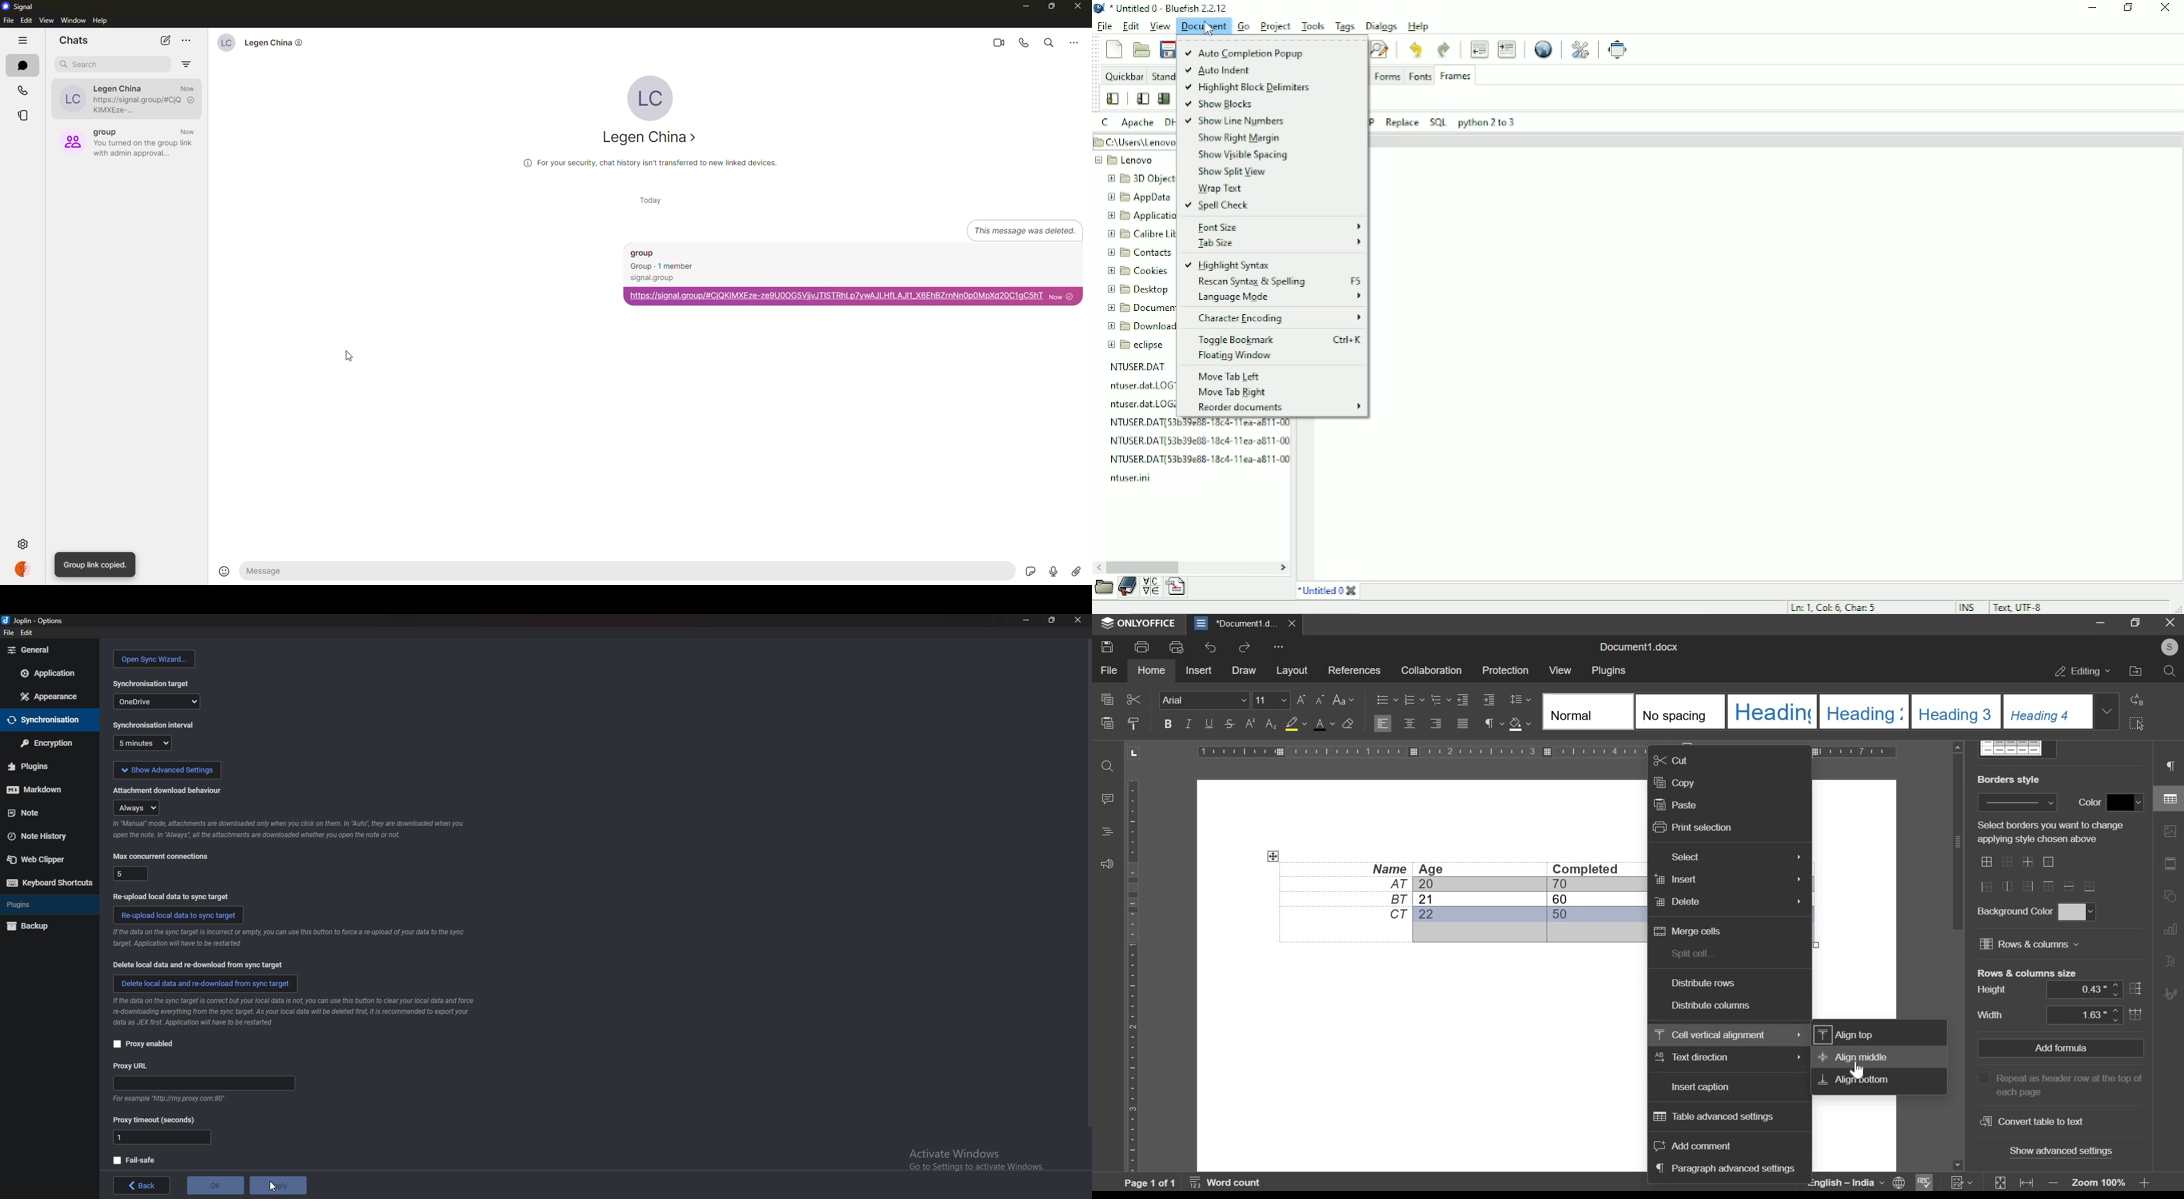 The width and height of the screenshot is (2184, 1204). I want to click on Align Top, so click(1877, 1034).